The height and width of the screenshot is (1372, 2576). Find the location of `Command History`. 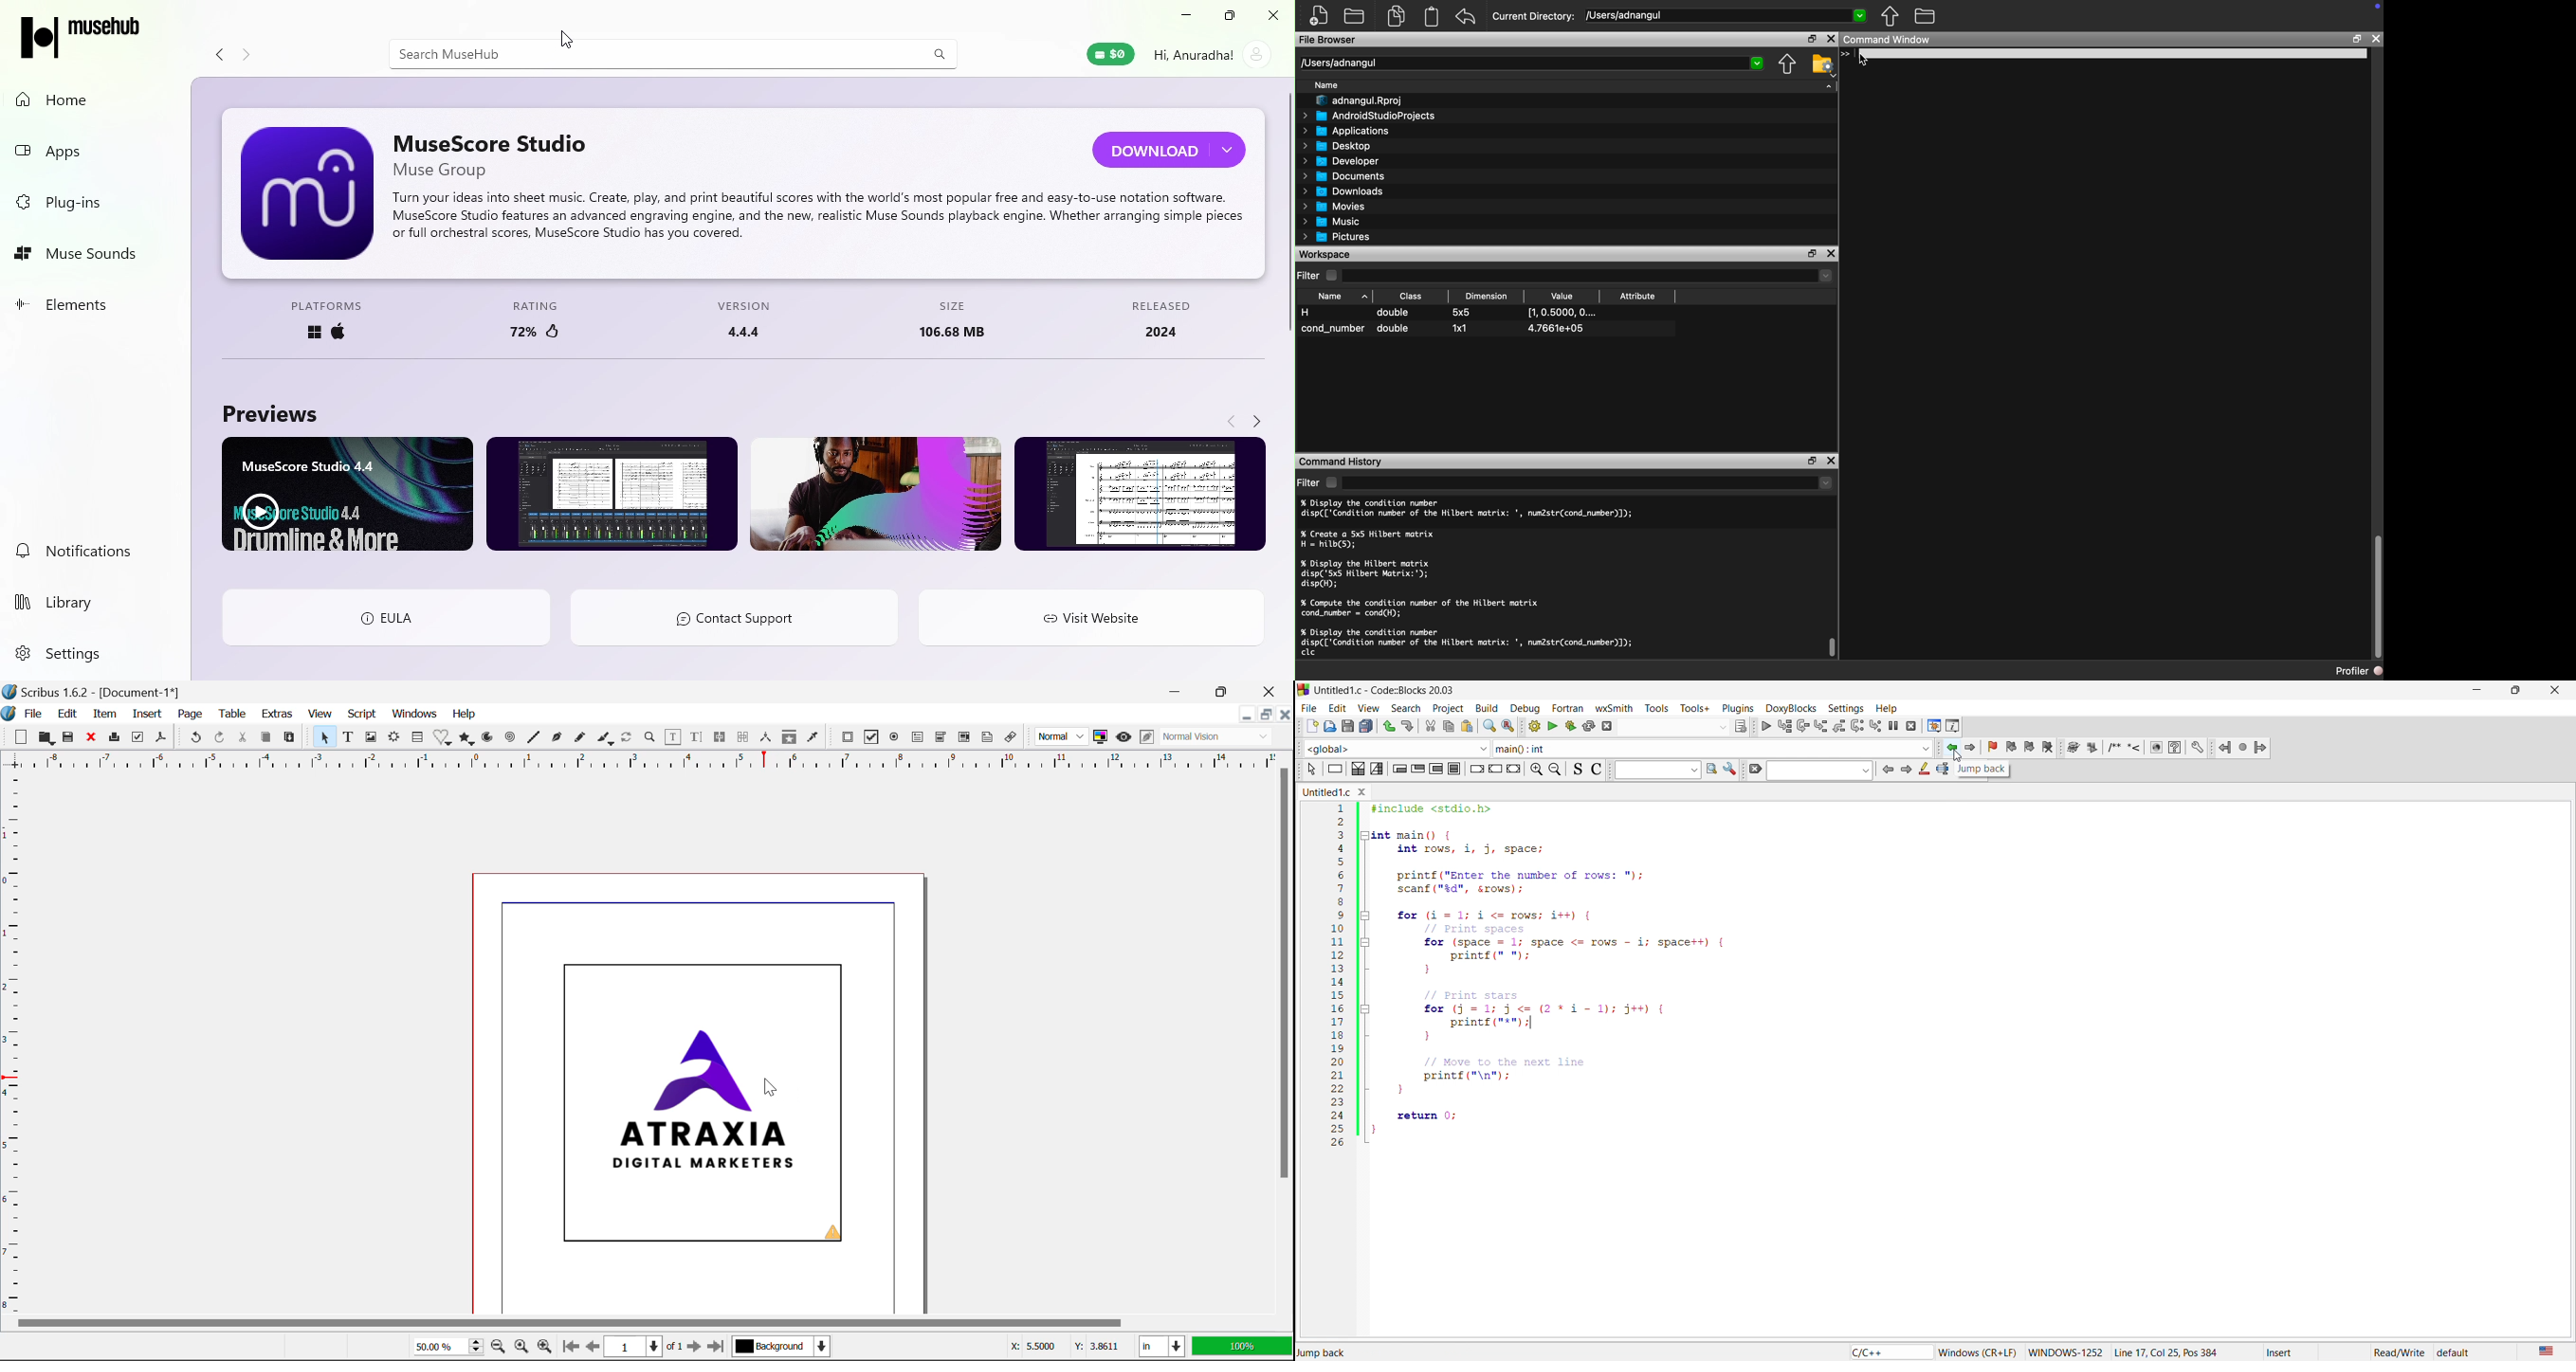

Command History is located at coordinates (1341, 461).